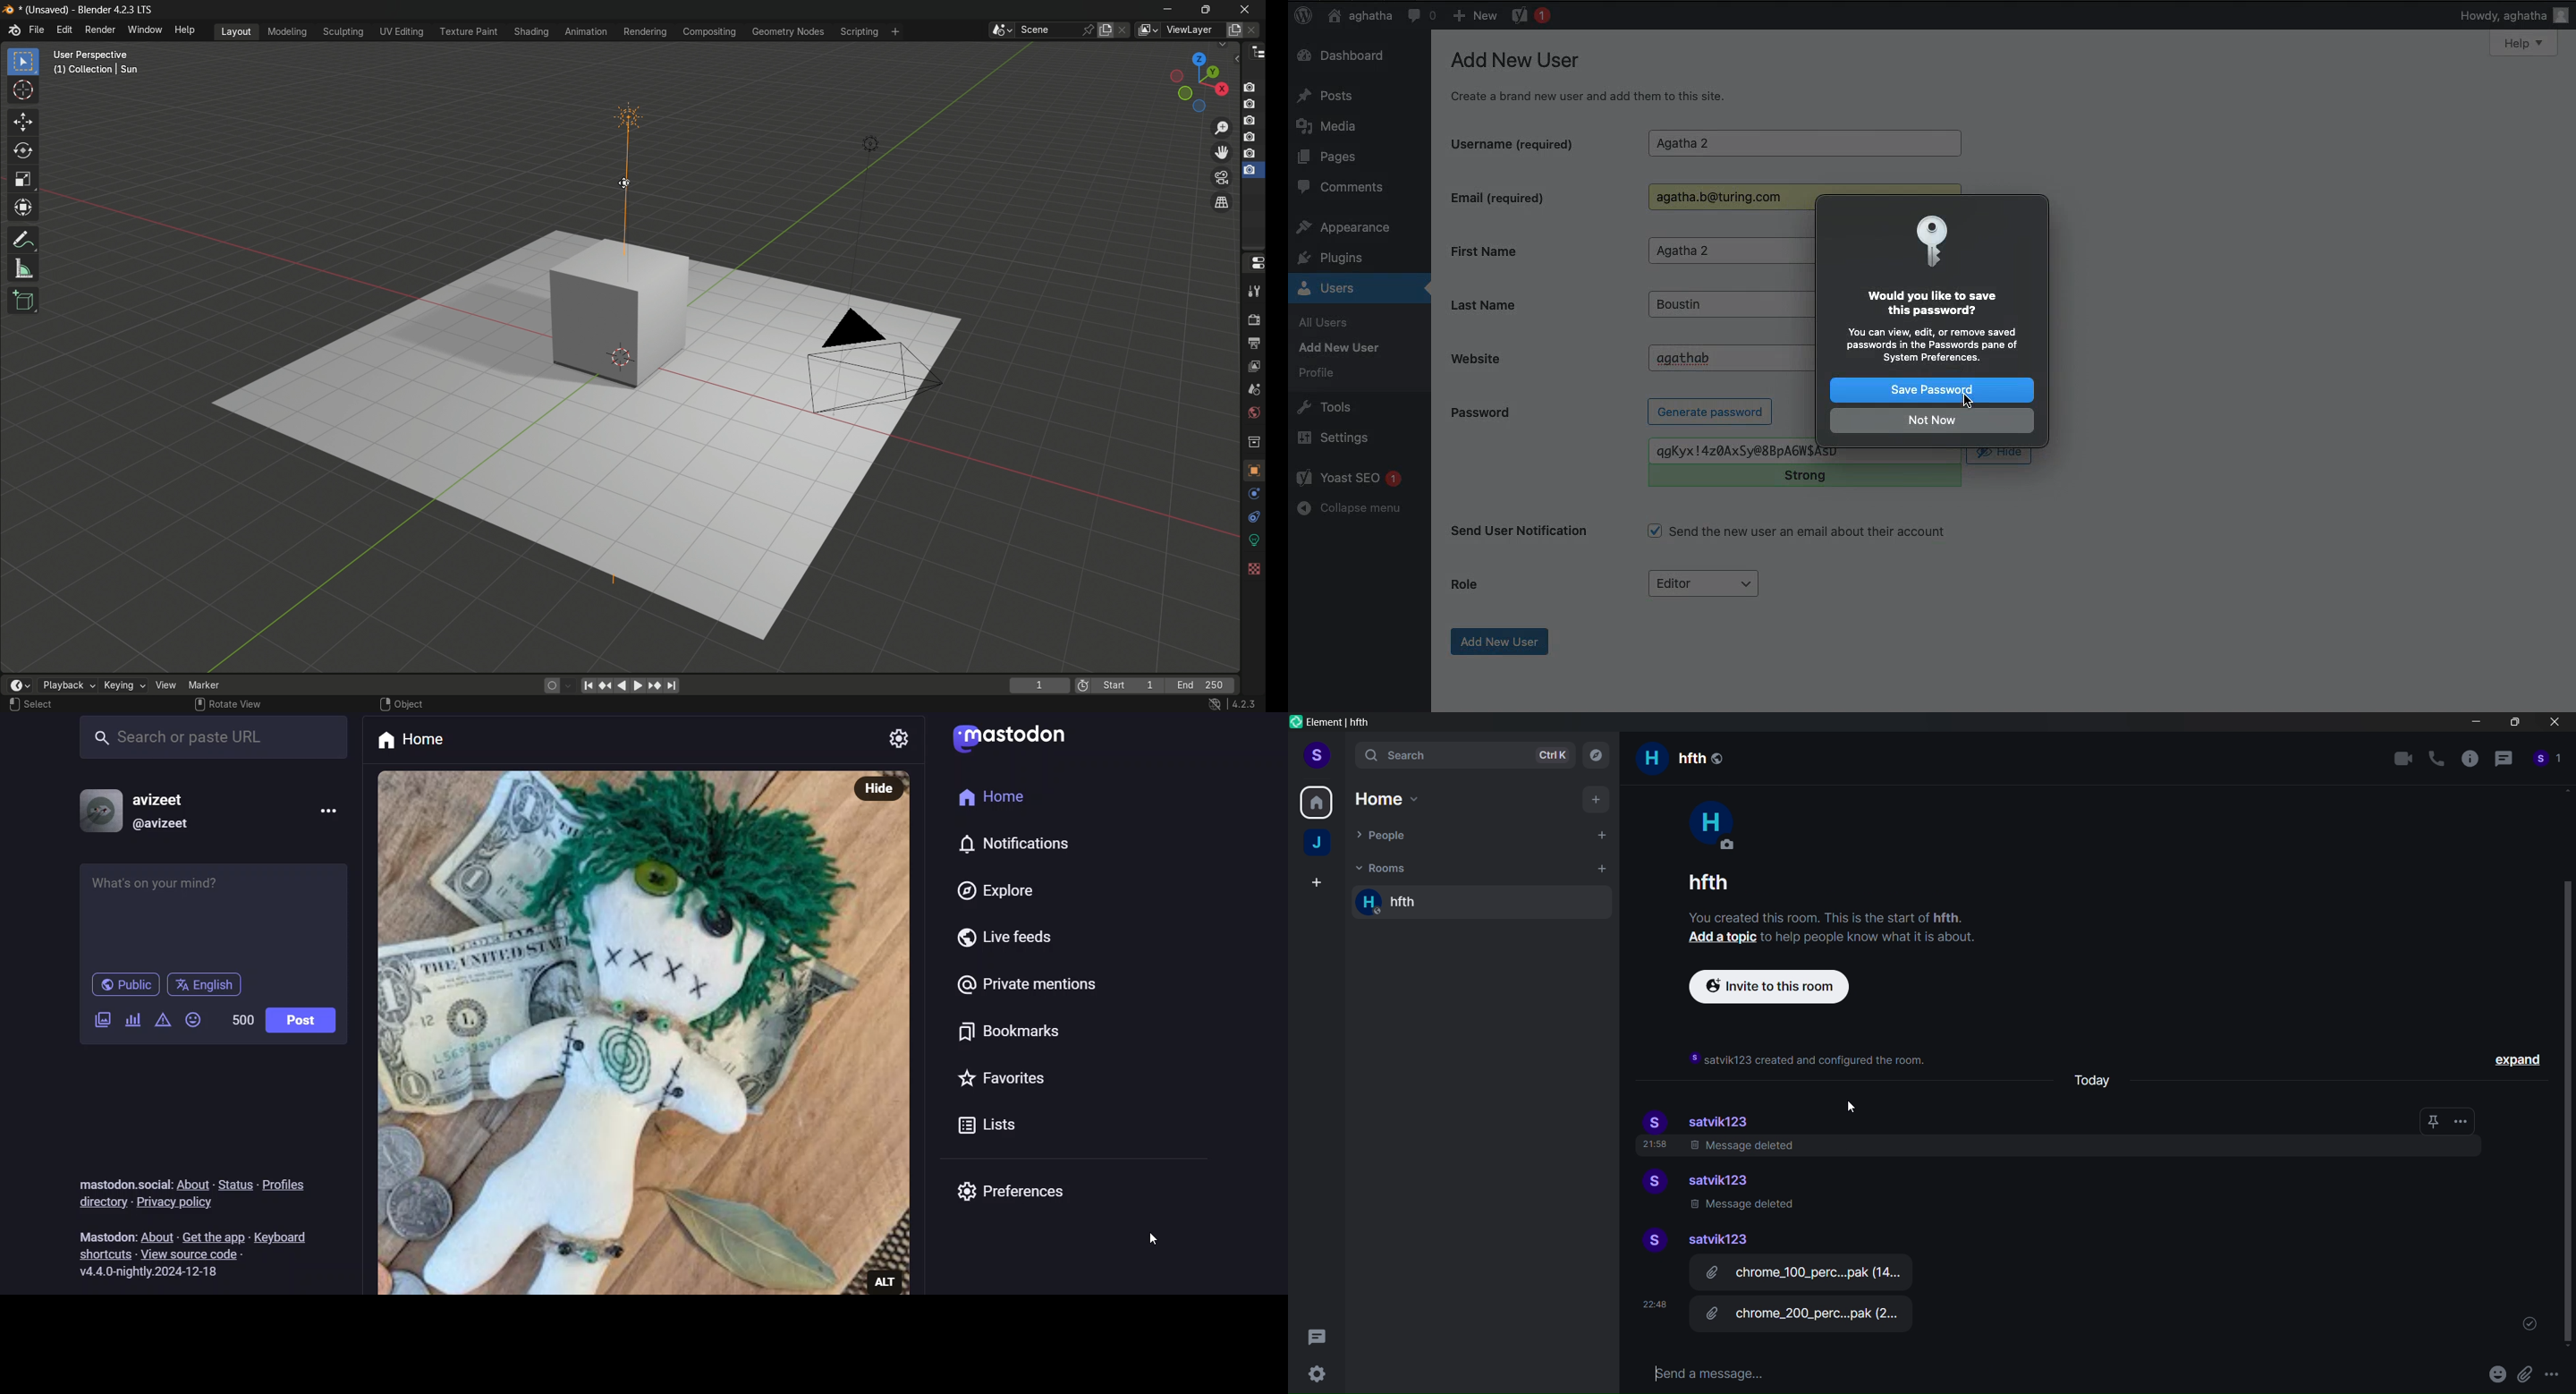 The image size is (2576, 1400). What do you see at coordinates (1344, 229) in the screenshot?
I see `appearance` at bounding box center [1344, 229].